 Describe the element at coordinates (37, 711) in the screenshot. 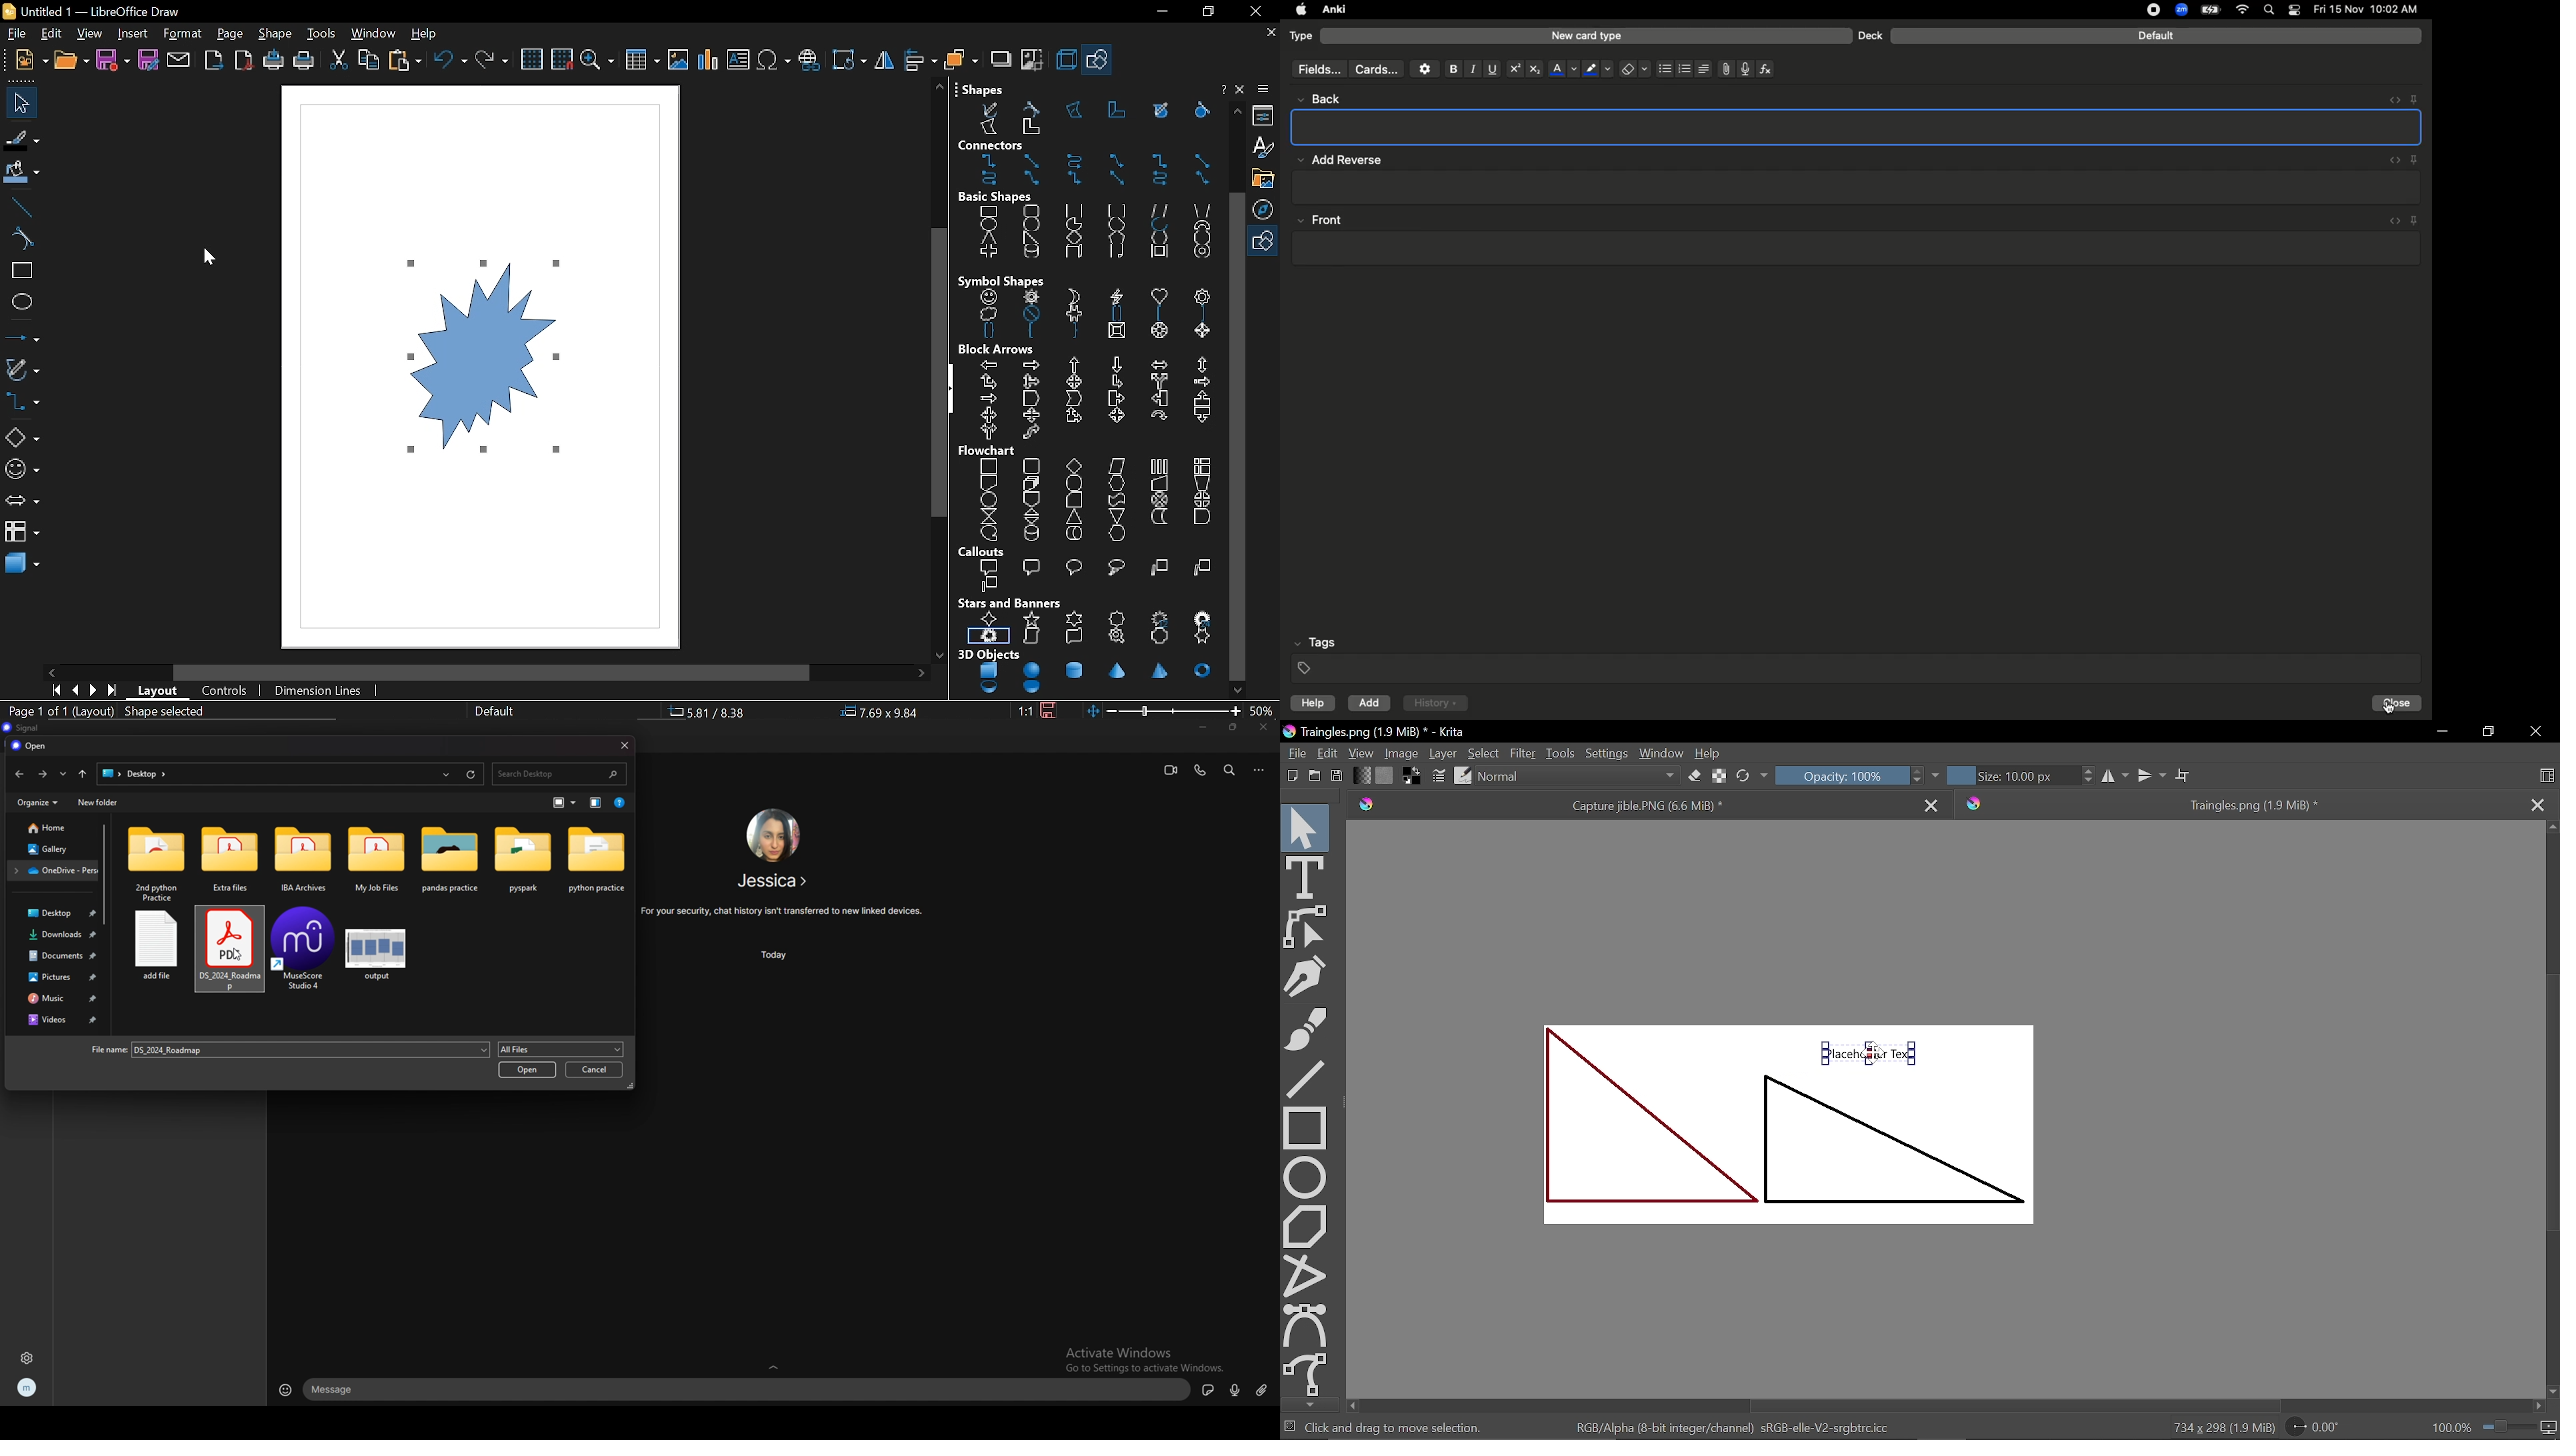

I see `current page (Page 1 of 1)` at that location.